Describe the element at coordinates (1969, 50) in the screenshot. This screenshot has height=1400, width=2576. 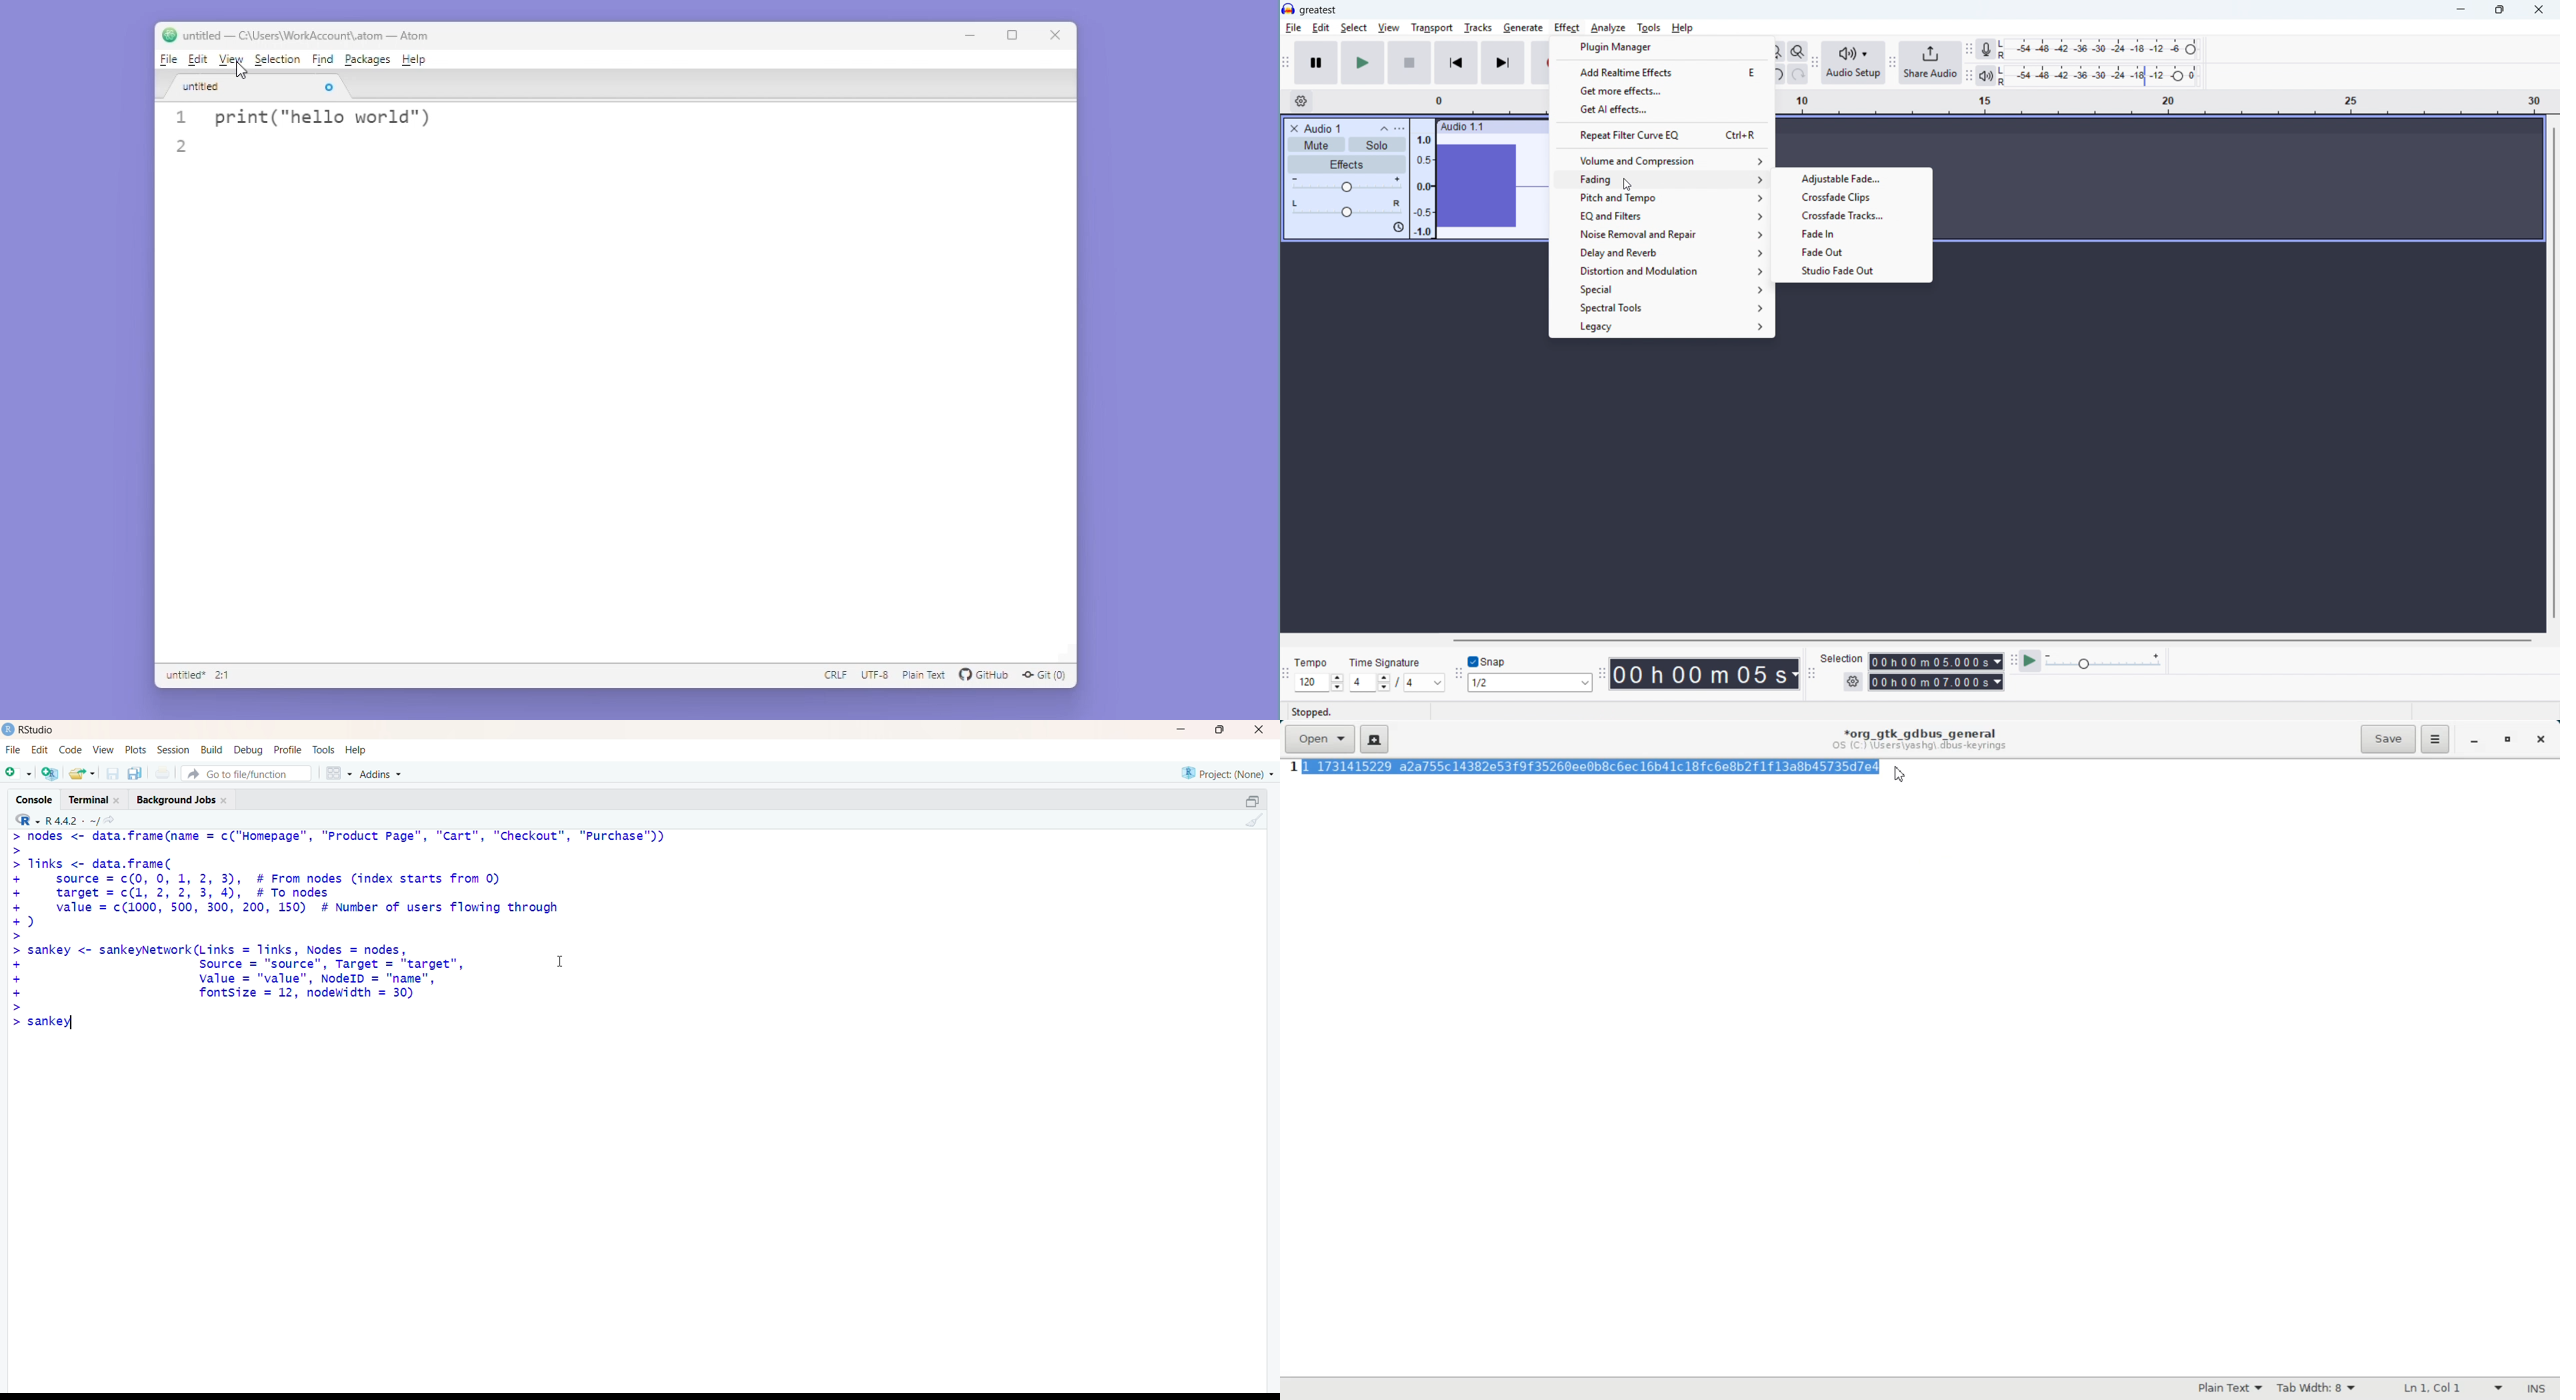
I see `Recording metre toolbar ` at that location.